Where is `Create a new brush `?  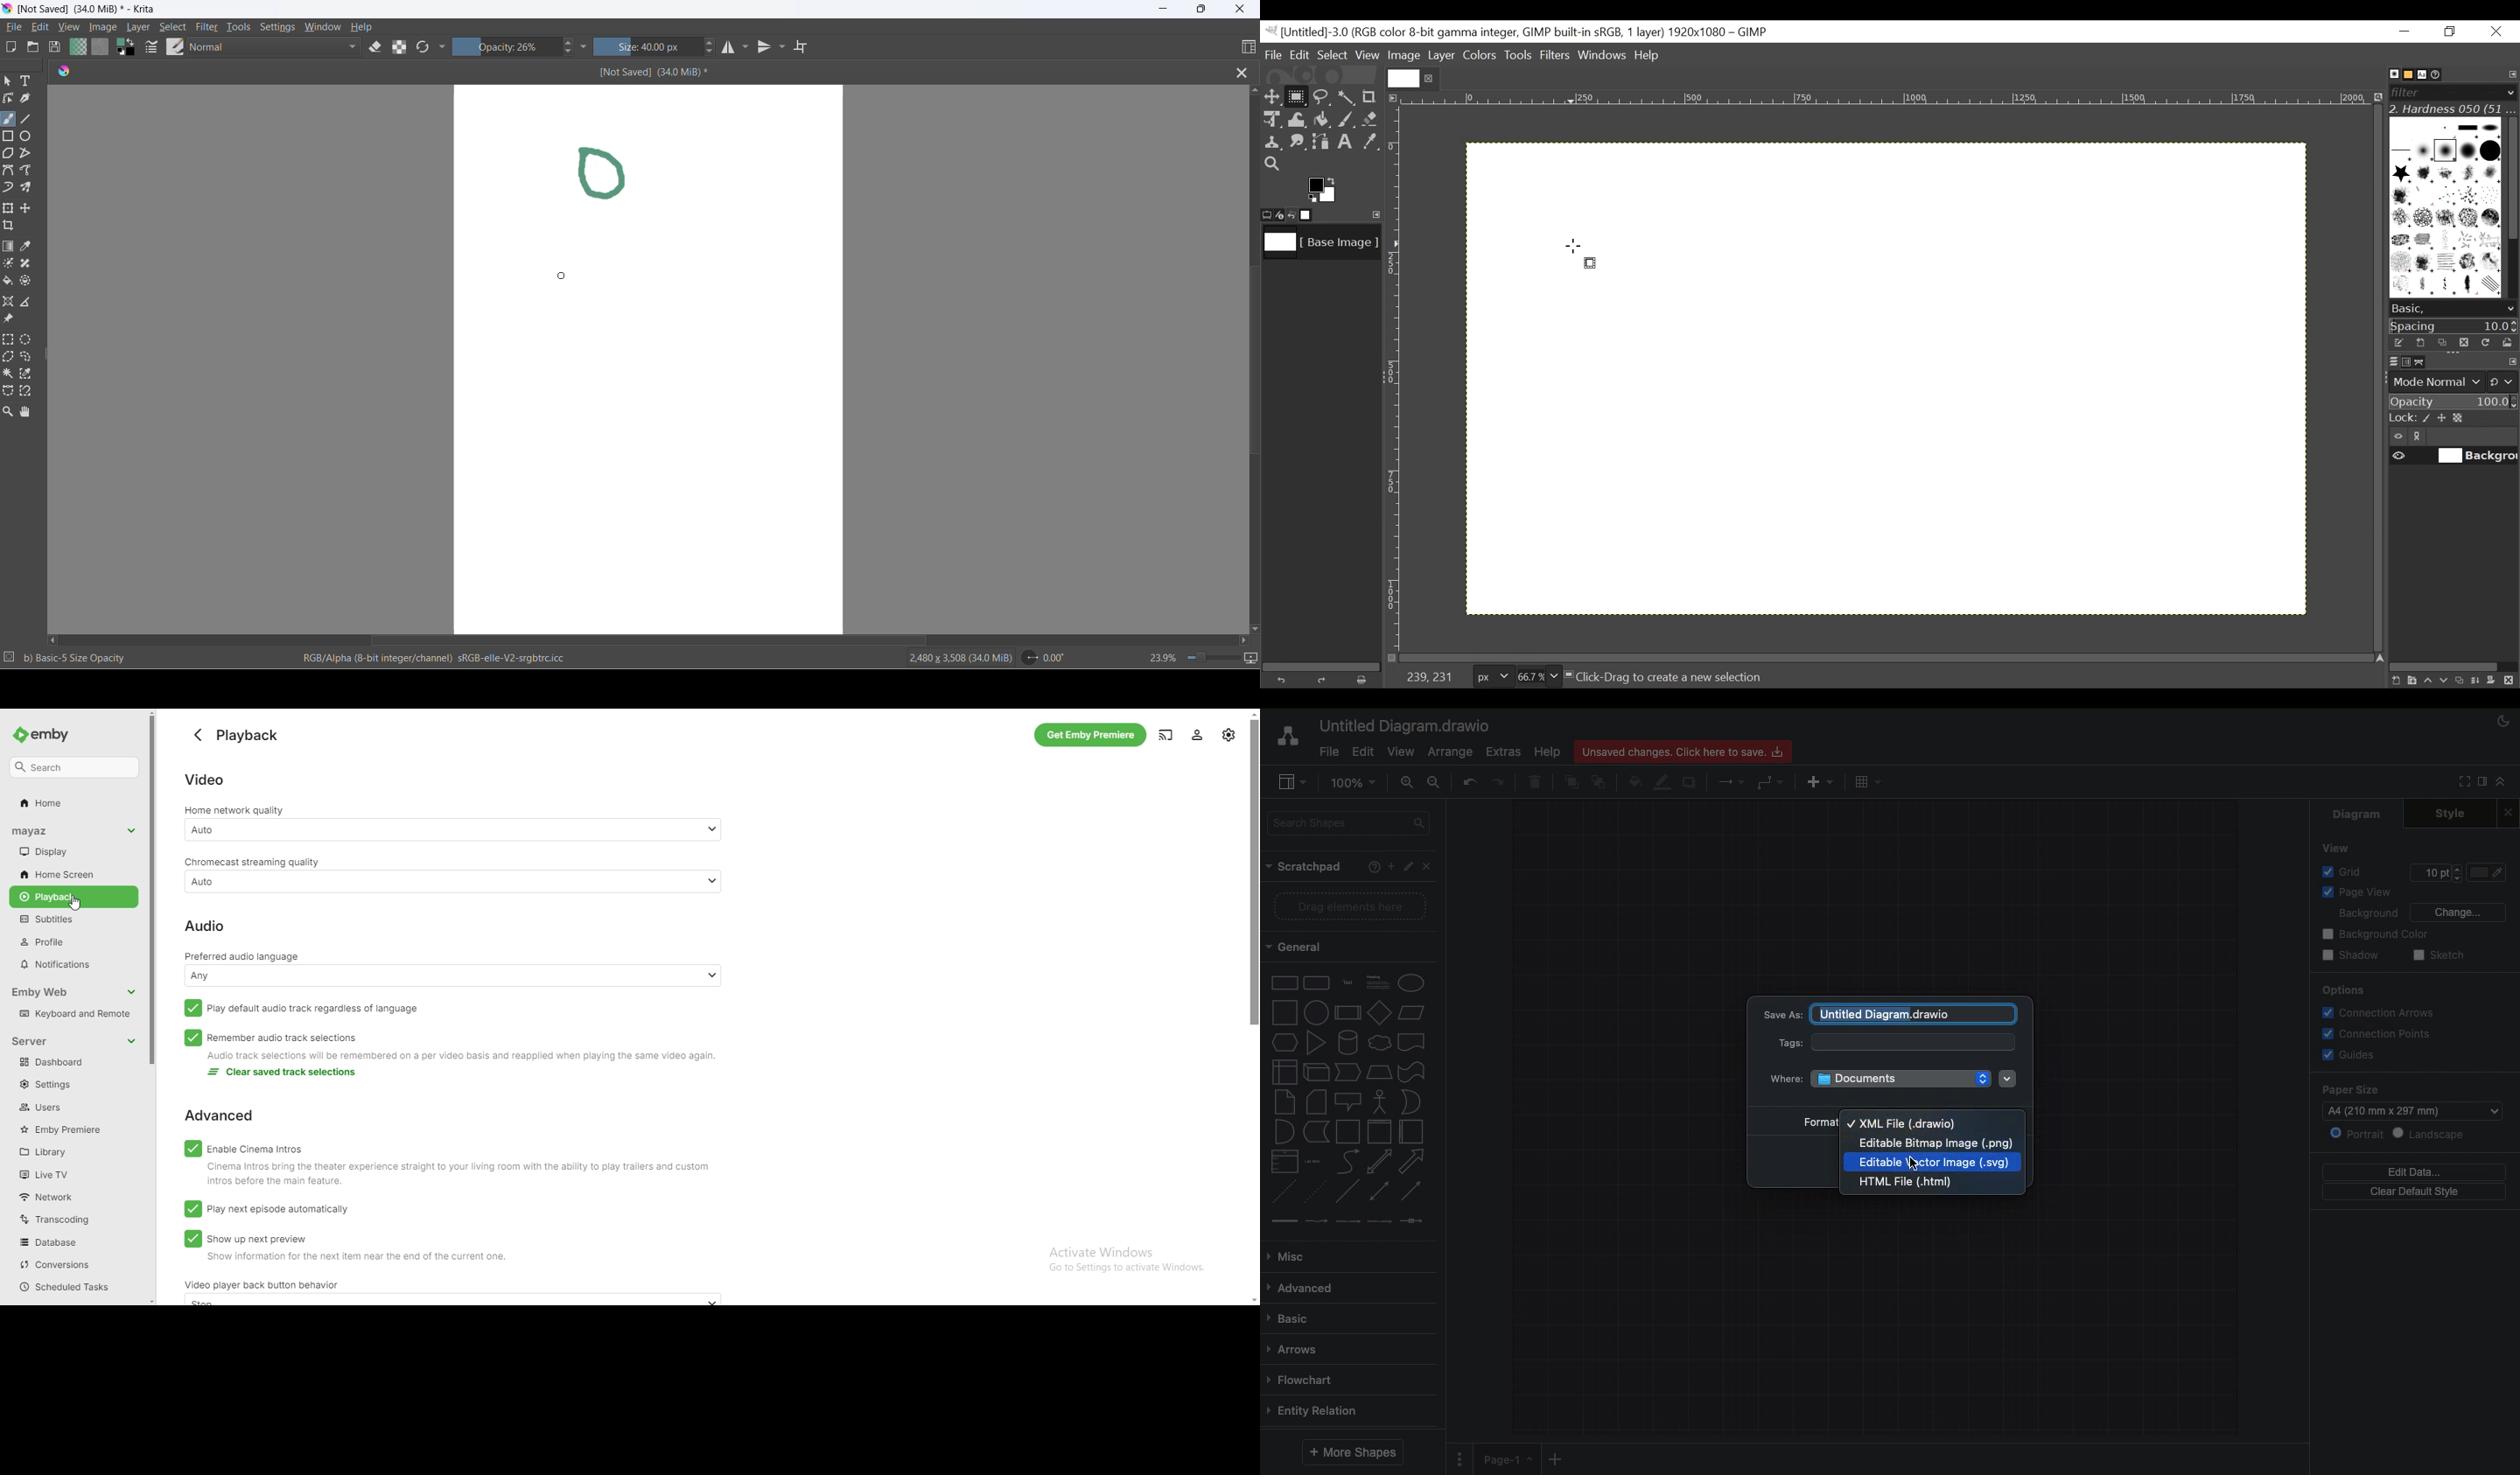 Create a new brush  is located at coordinates (2420, 343).